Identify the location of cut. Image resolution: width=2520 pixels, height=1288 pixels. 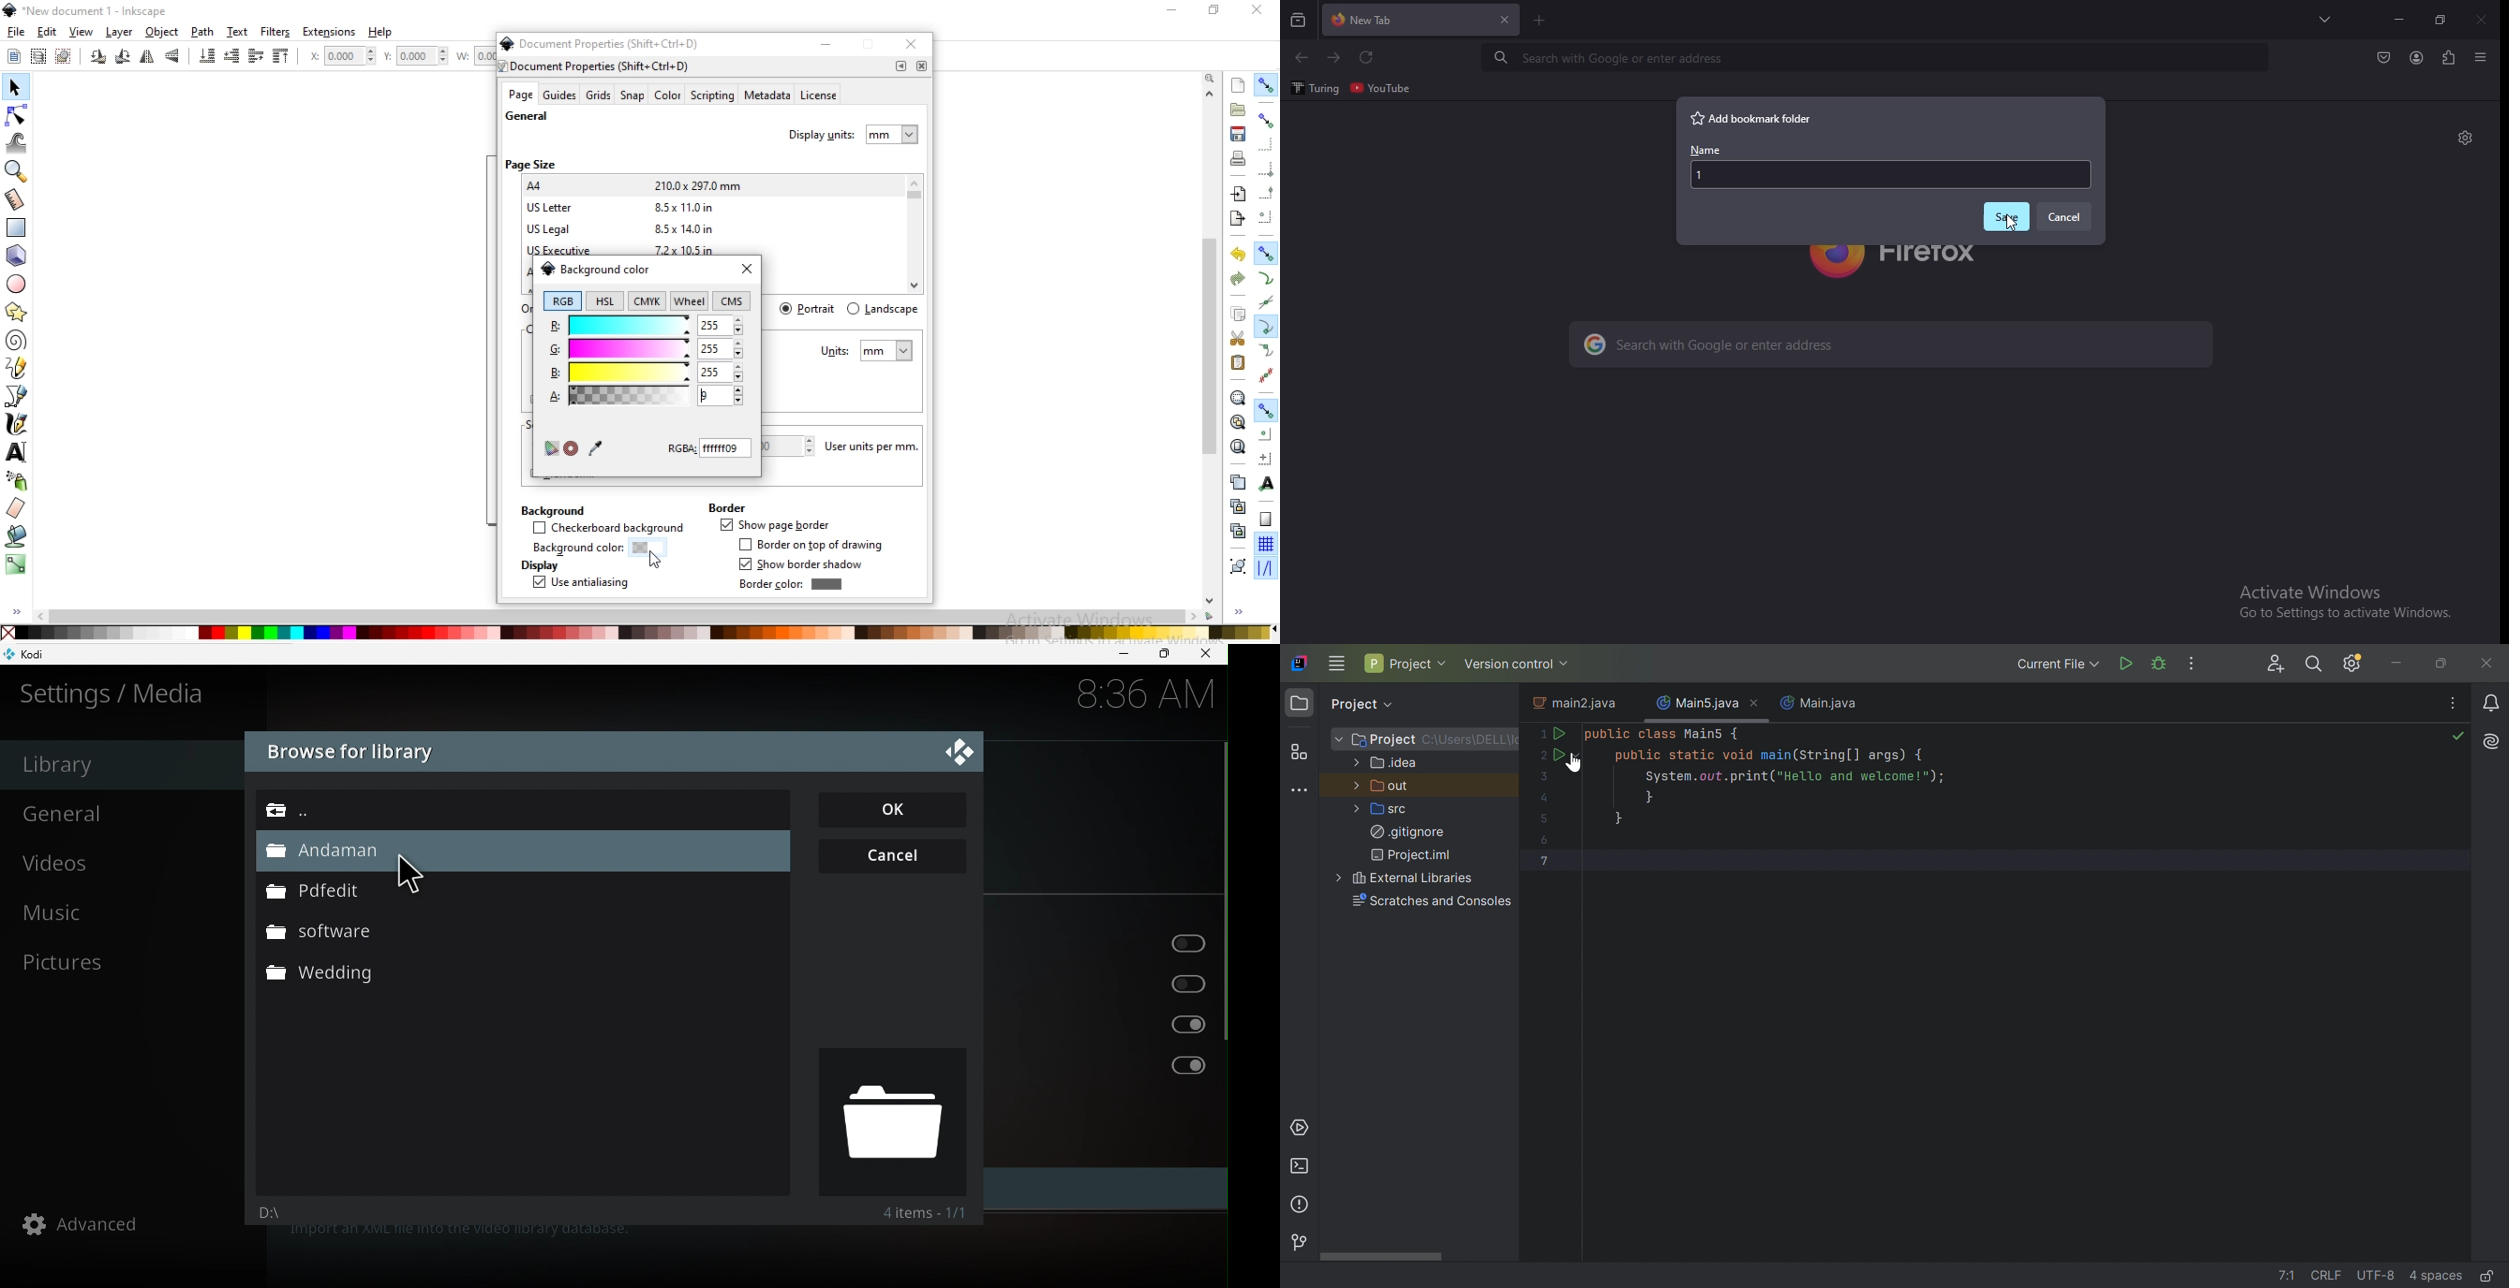
(1238, 337).